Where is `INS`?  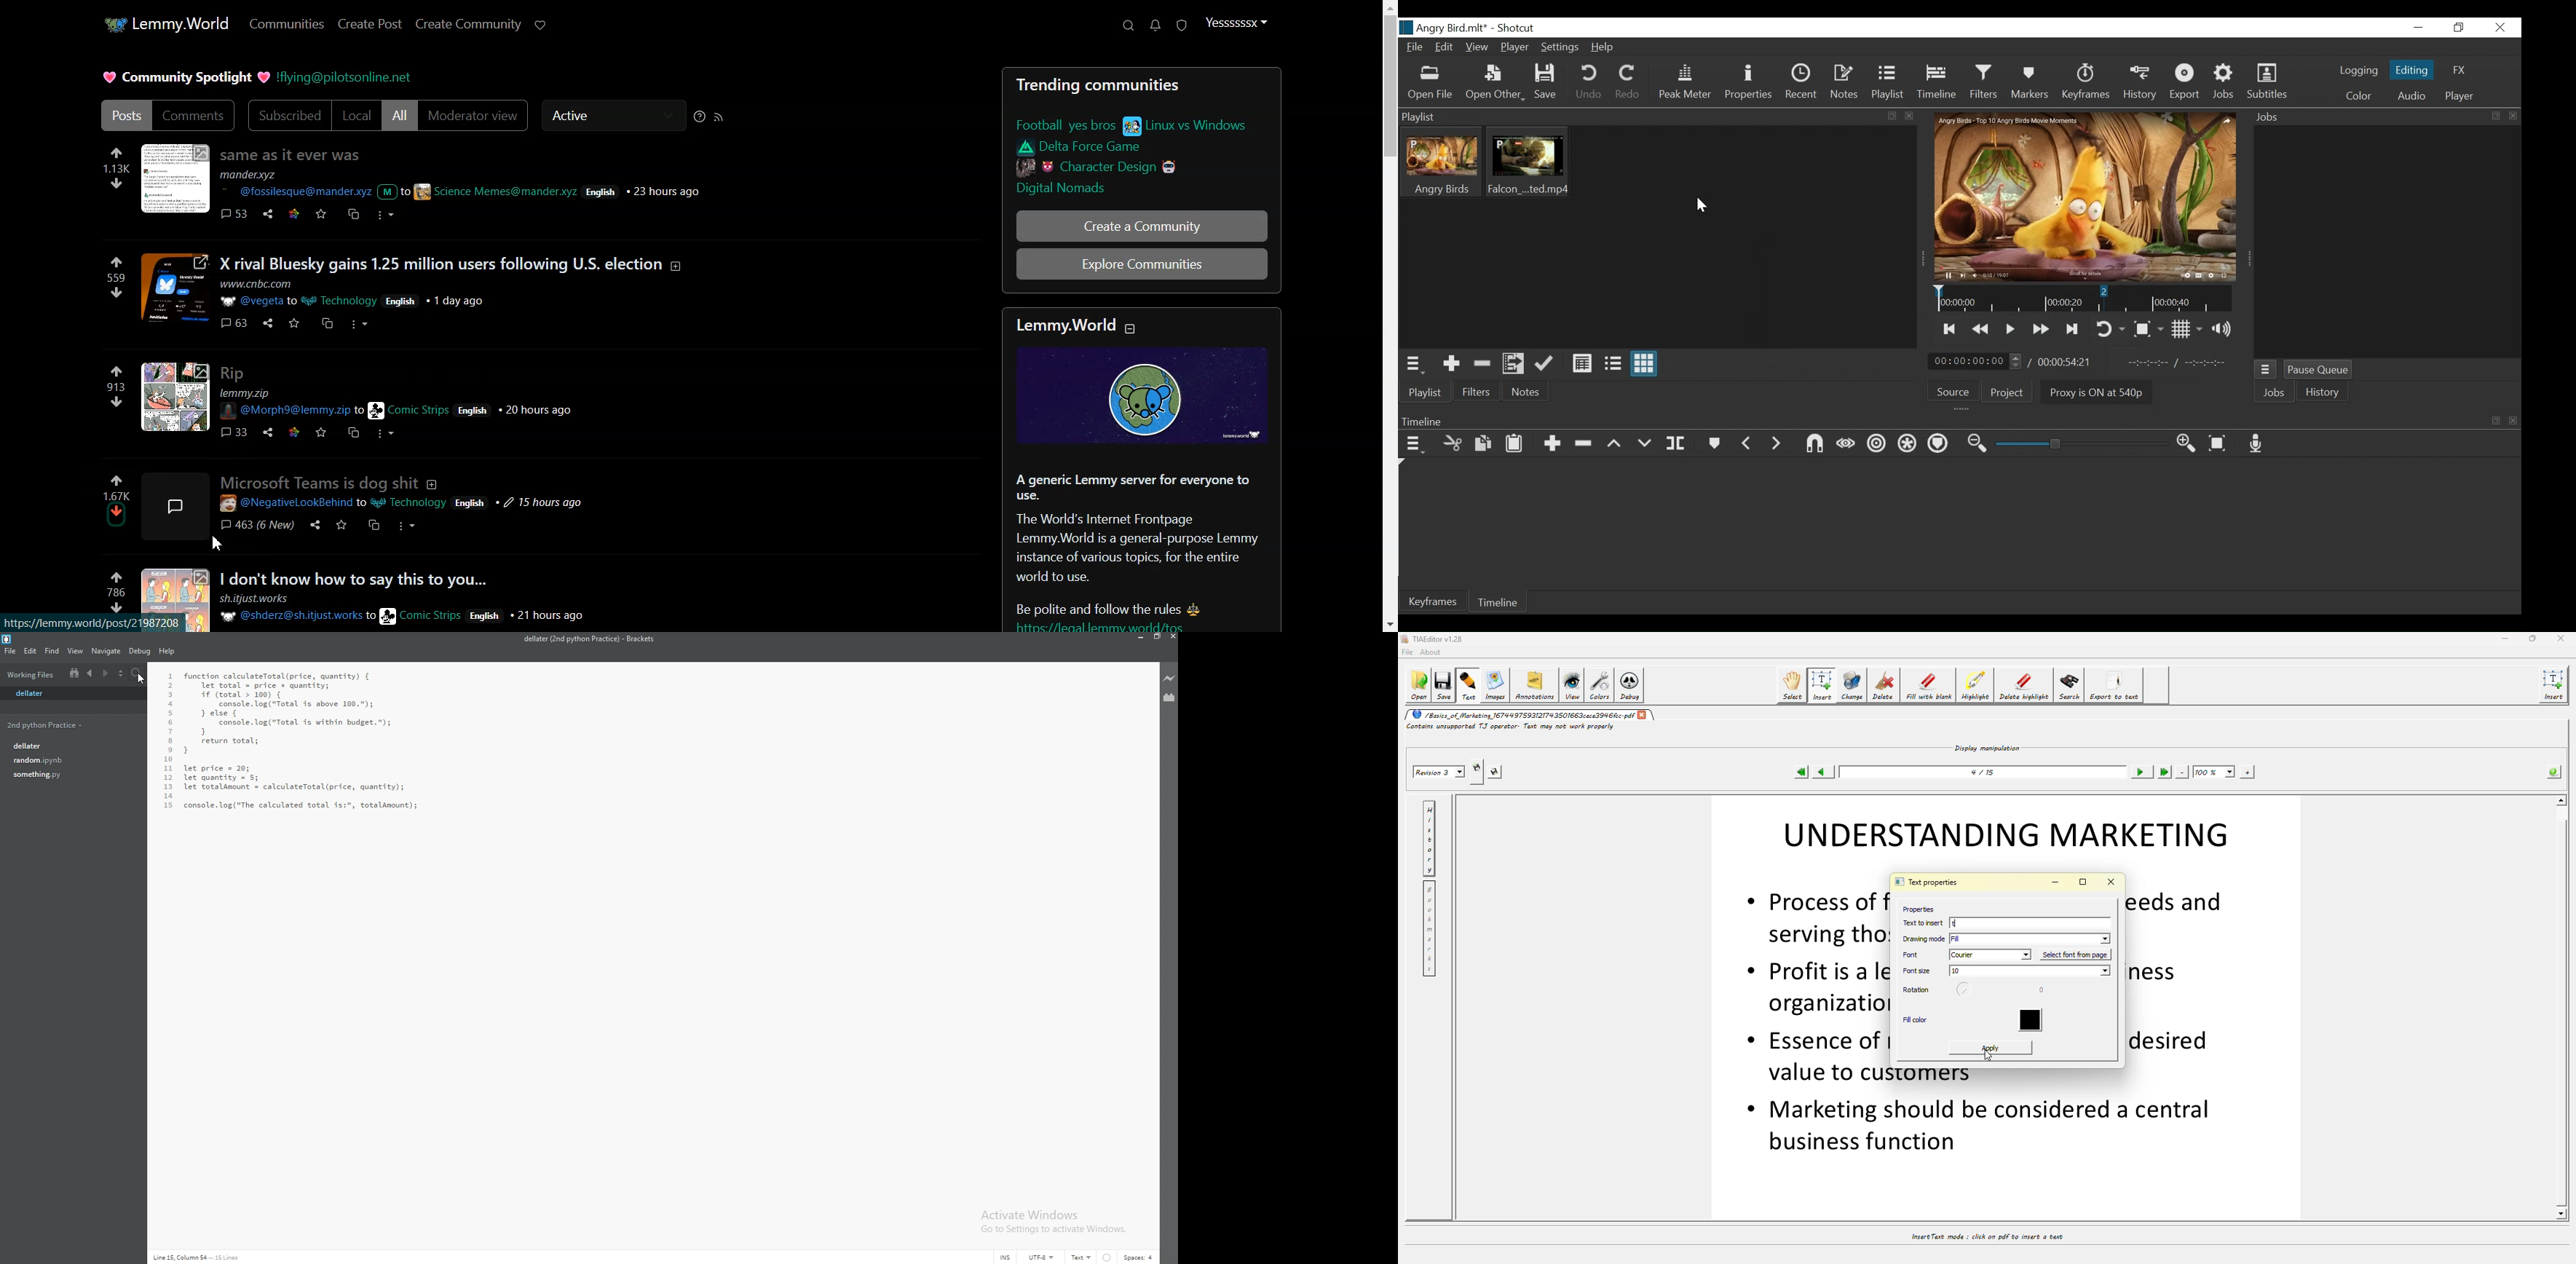
INS is located at coordinates (1006, 1258).